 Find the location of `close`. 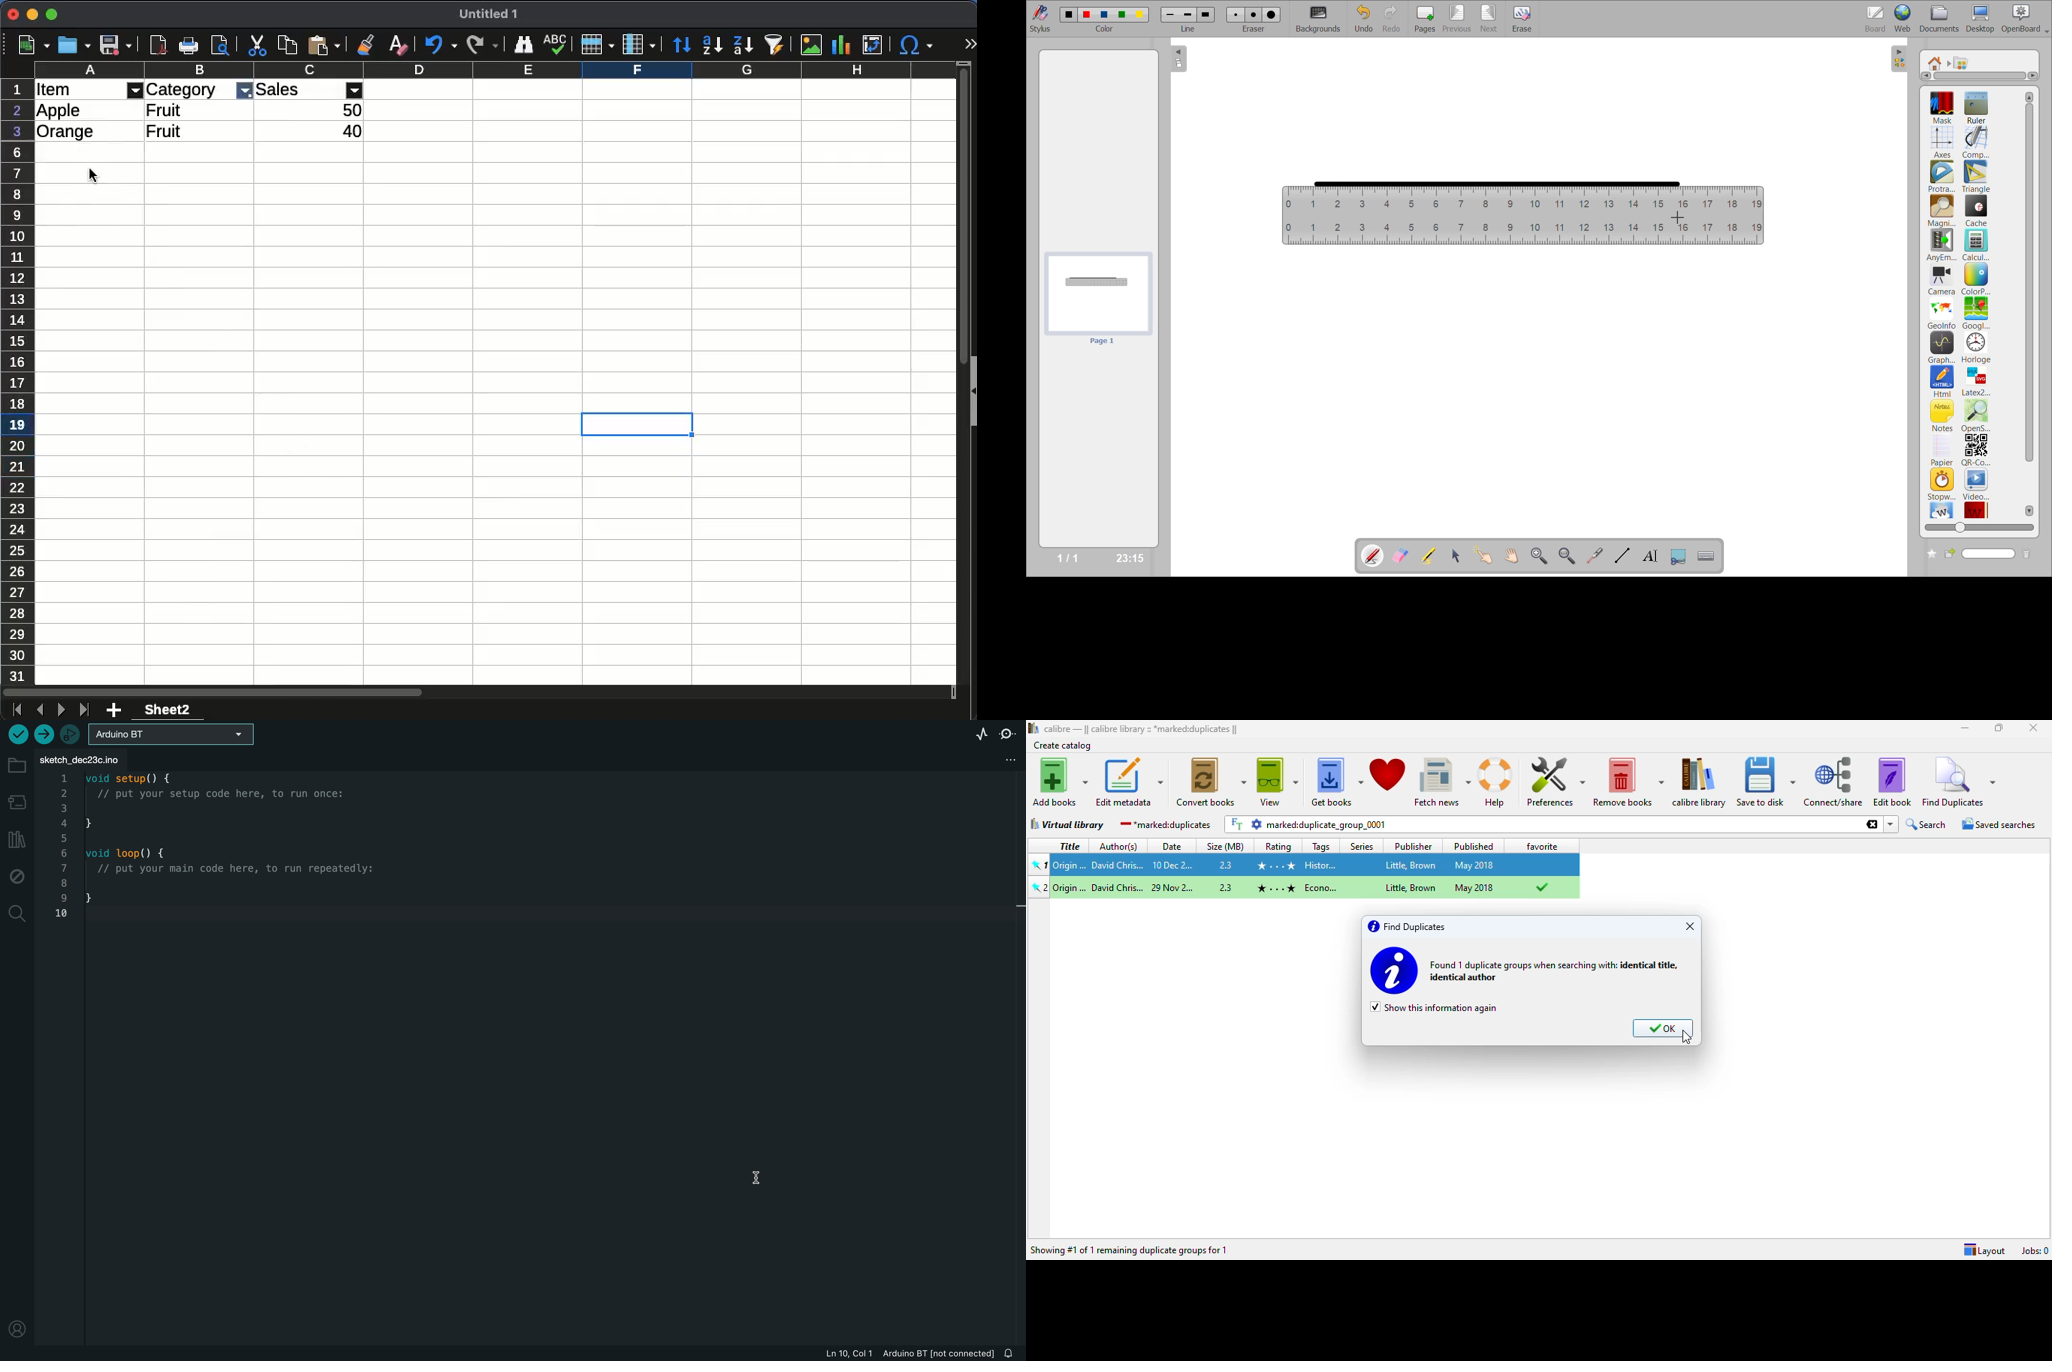

close is located at coordinates (1690, 926).